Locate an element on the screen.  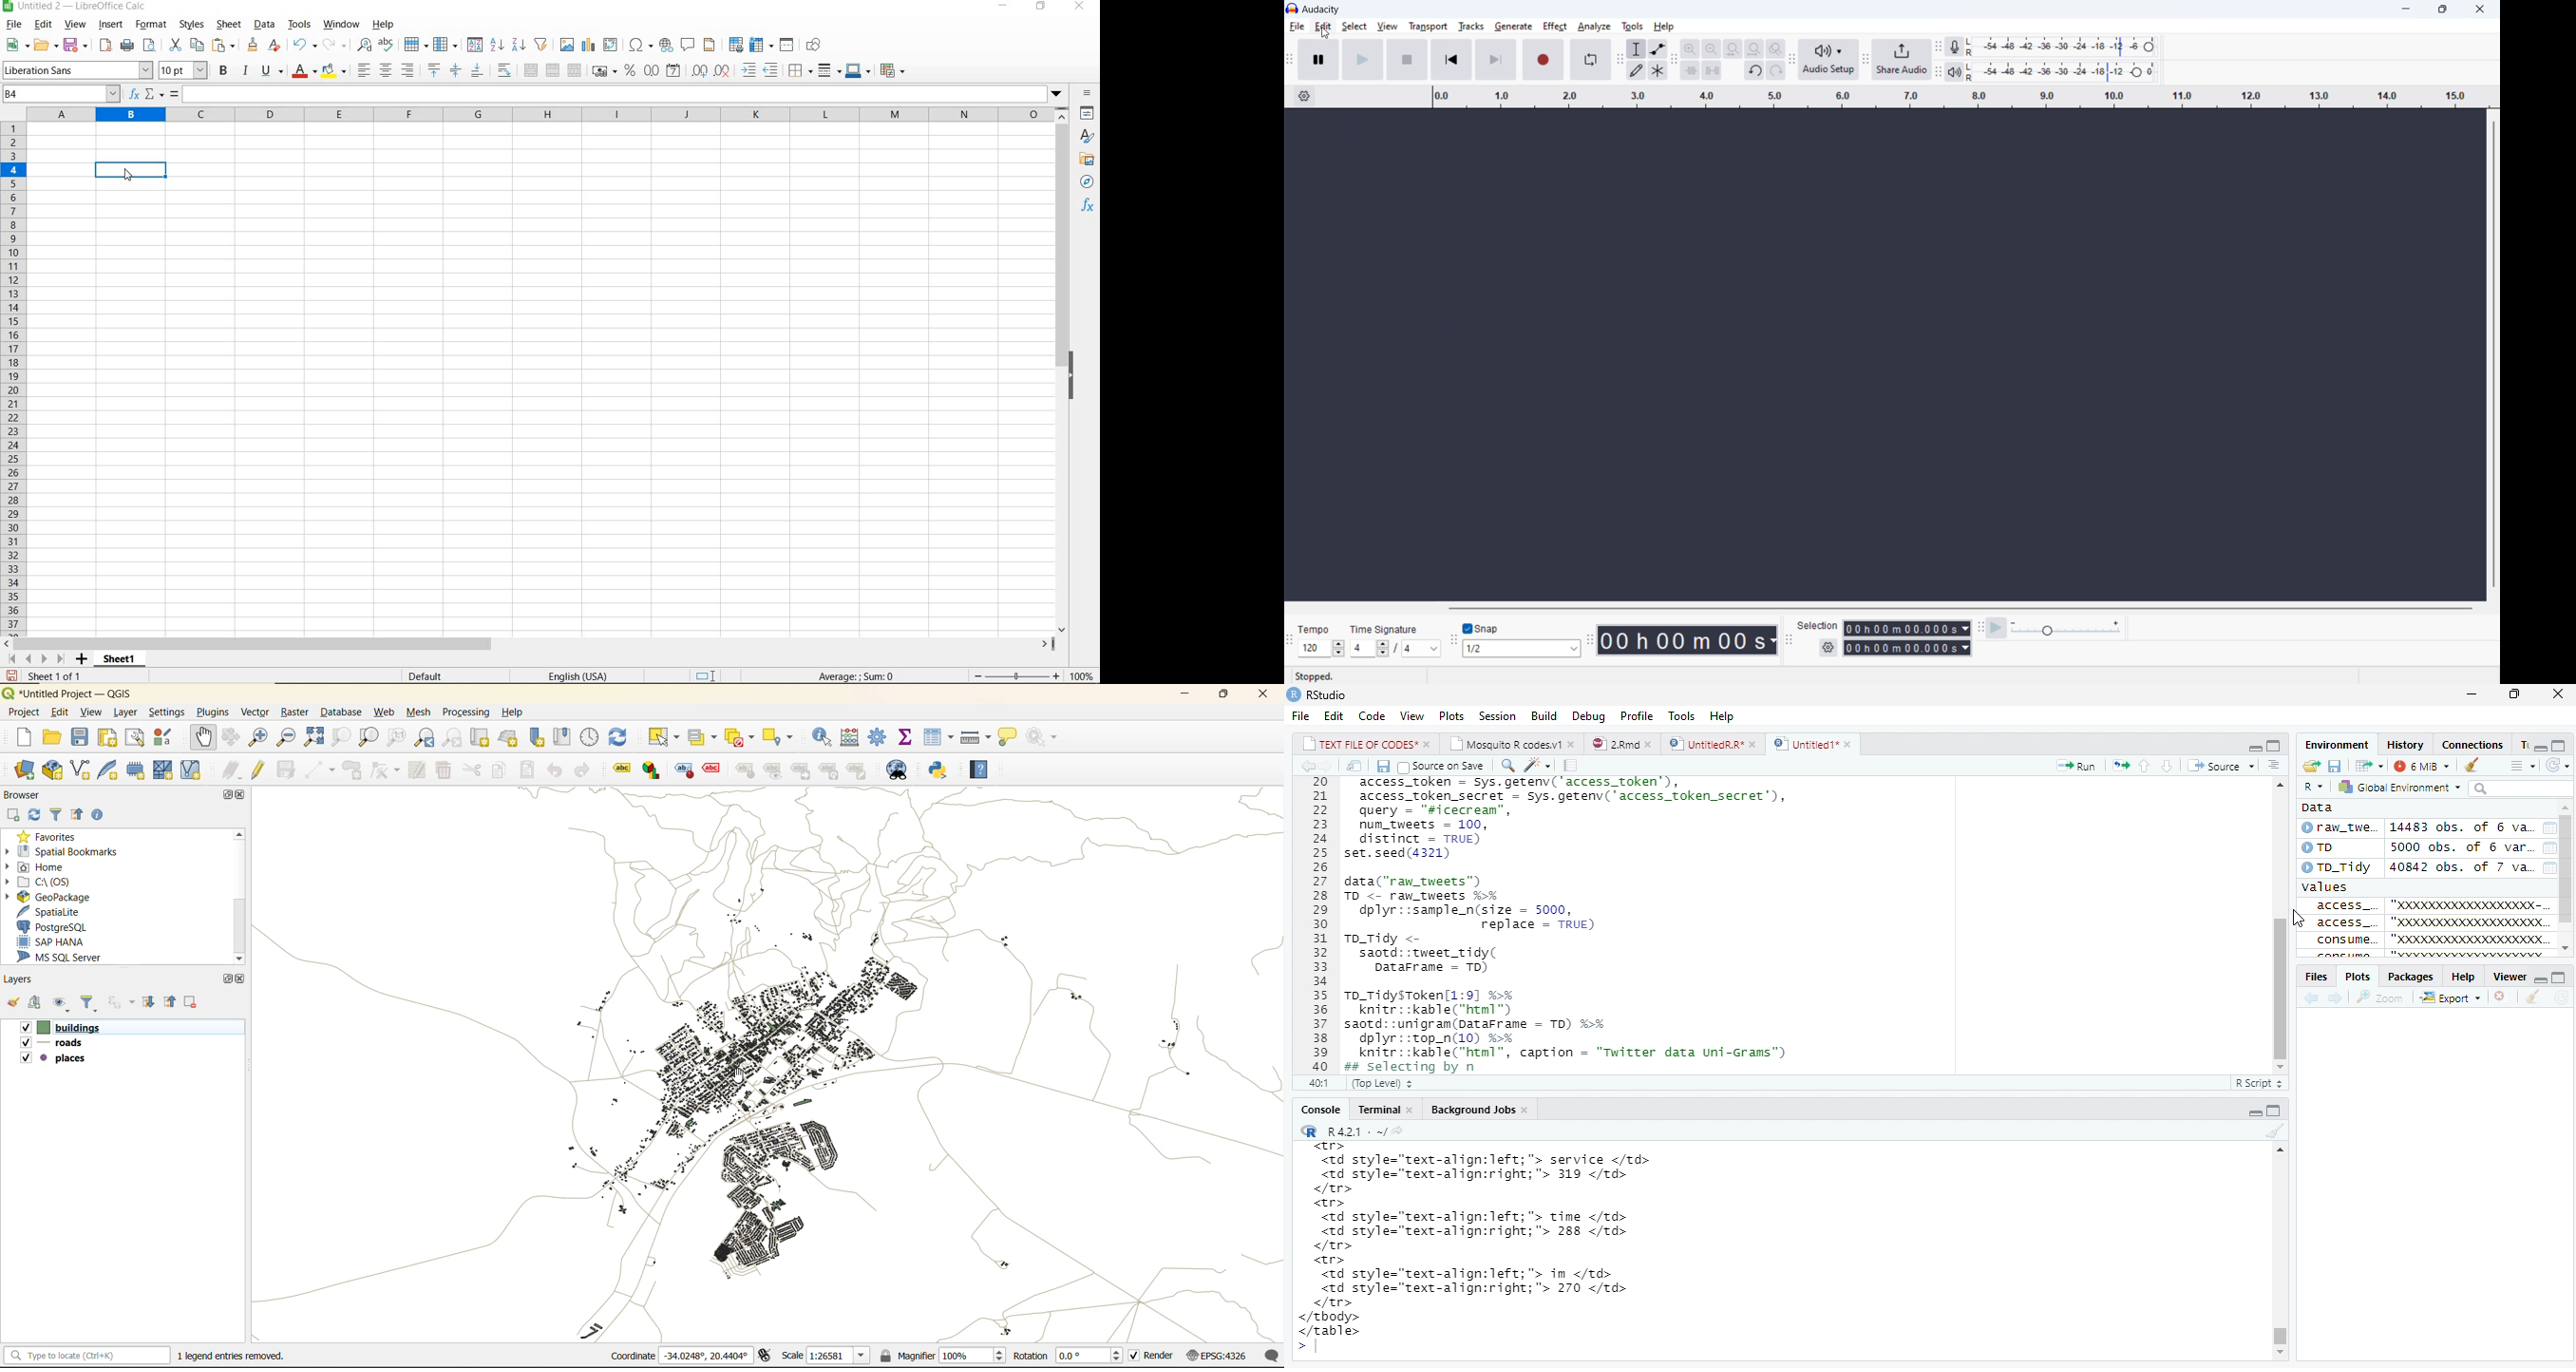
styles is located at coordinates (1089, 138).